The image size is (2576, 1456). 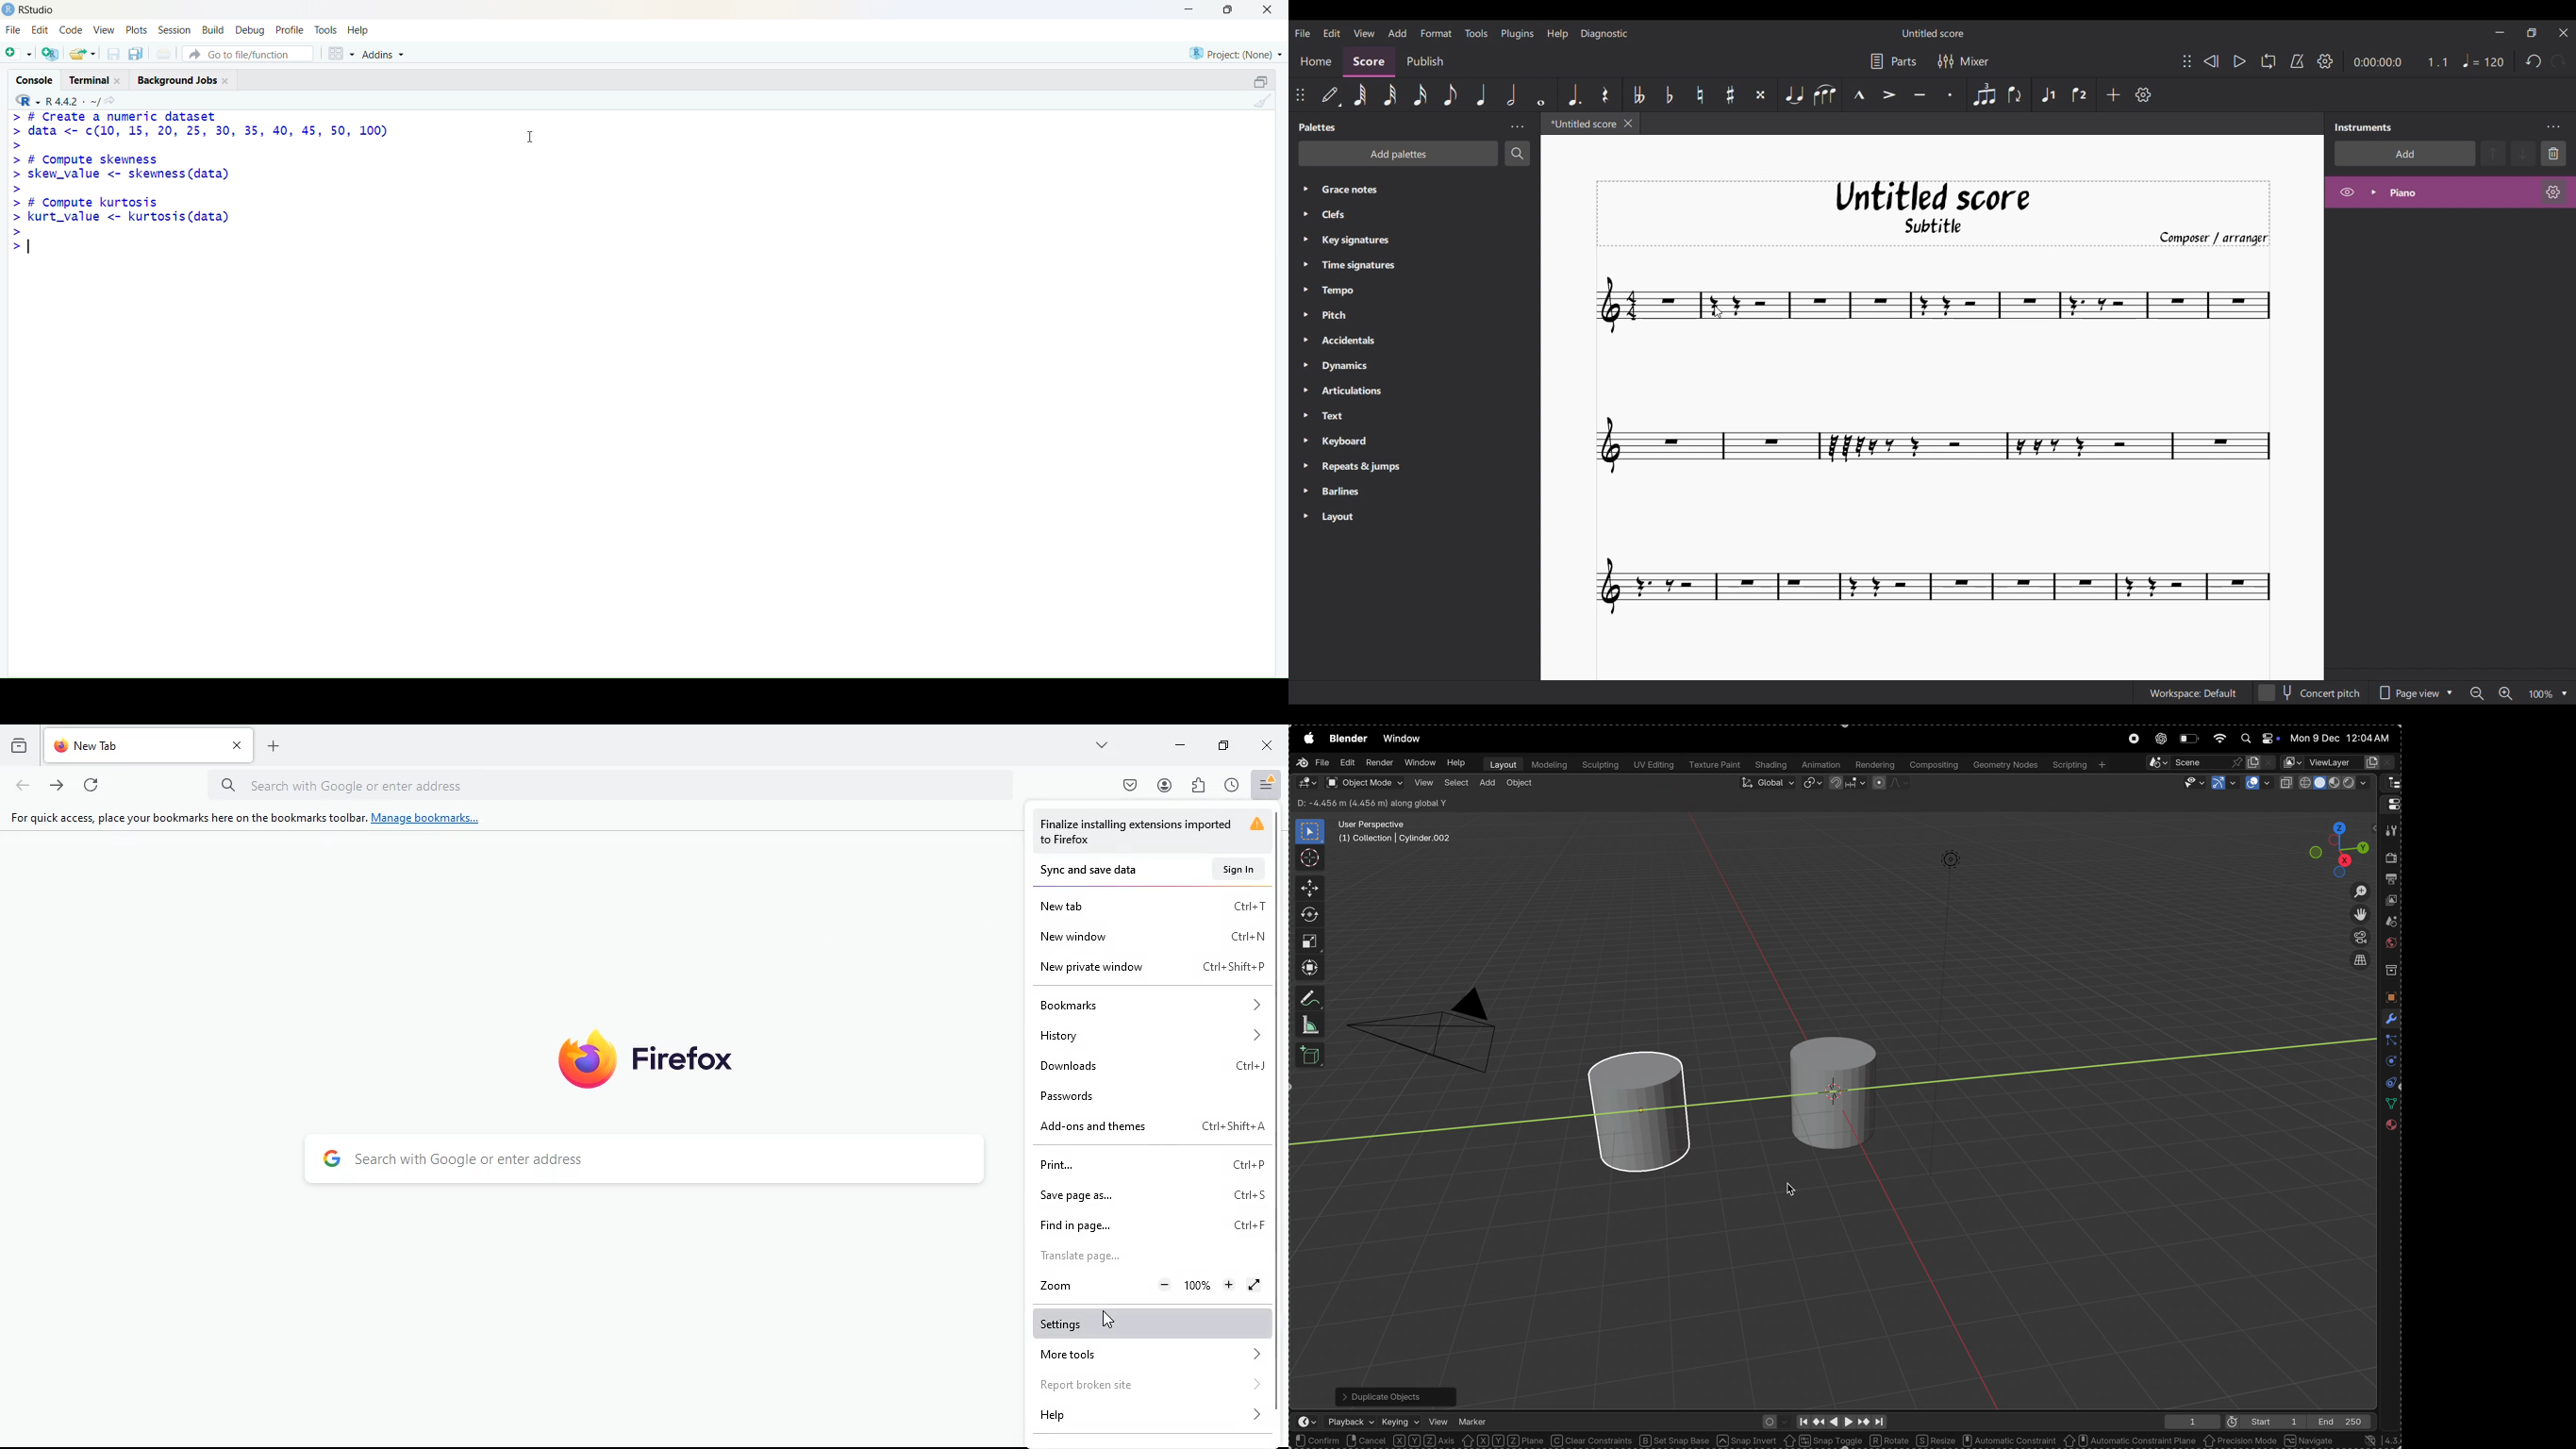 I want to click on Tuplet, so click(x=1985, y=95).